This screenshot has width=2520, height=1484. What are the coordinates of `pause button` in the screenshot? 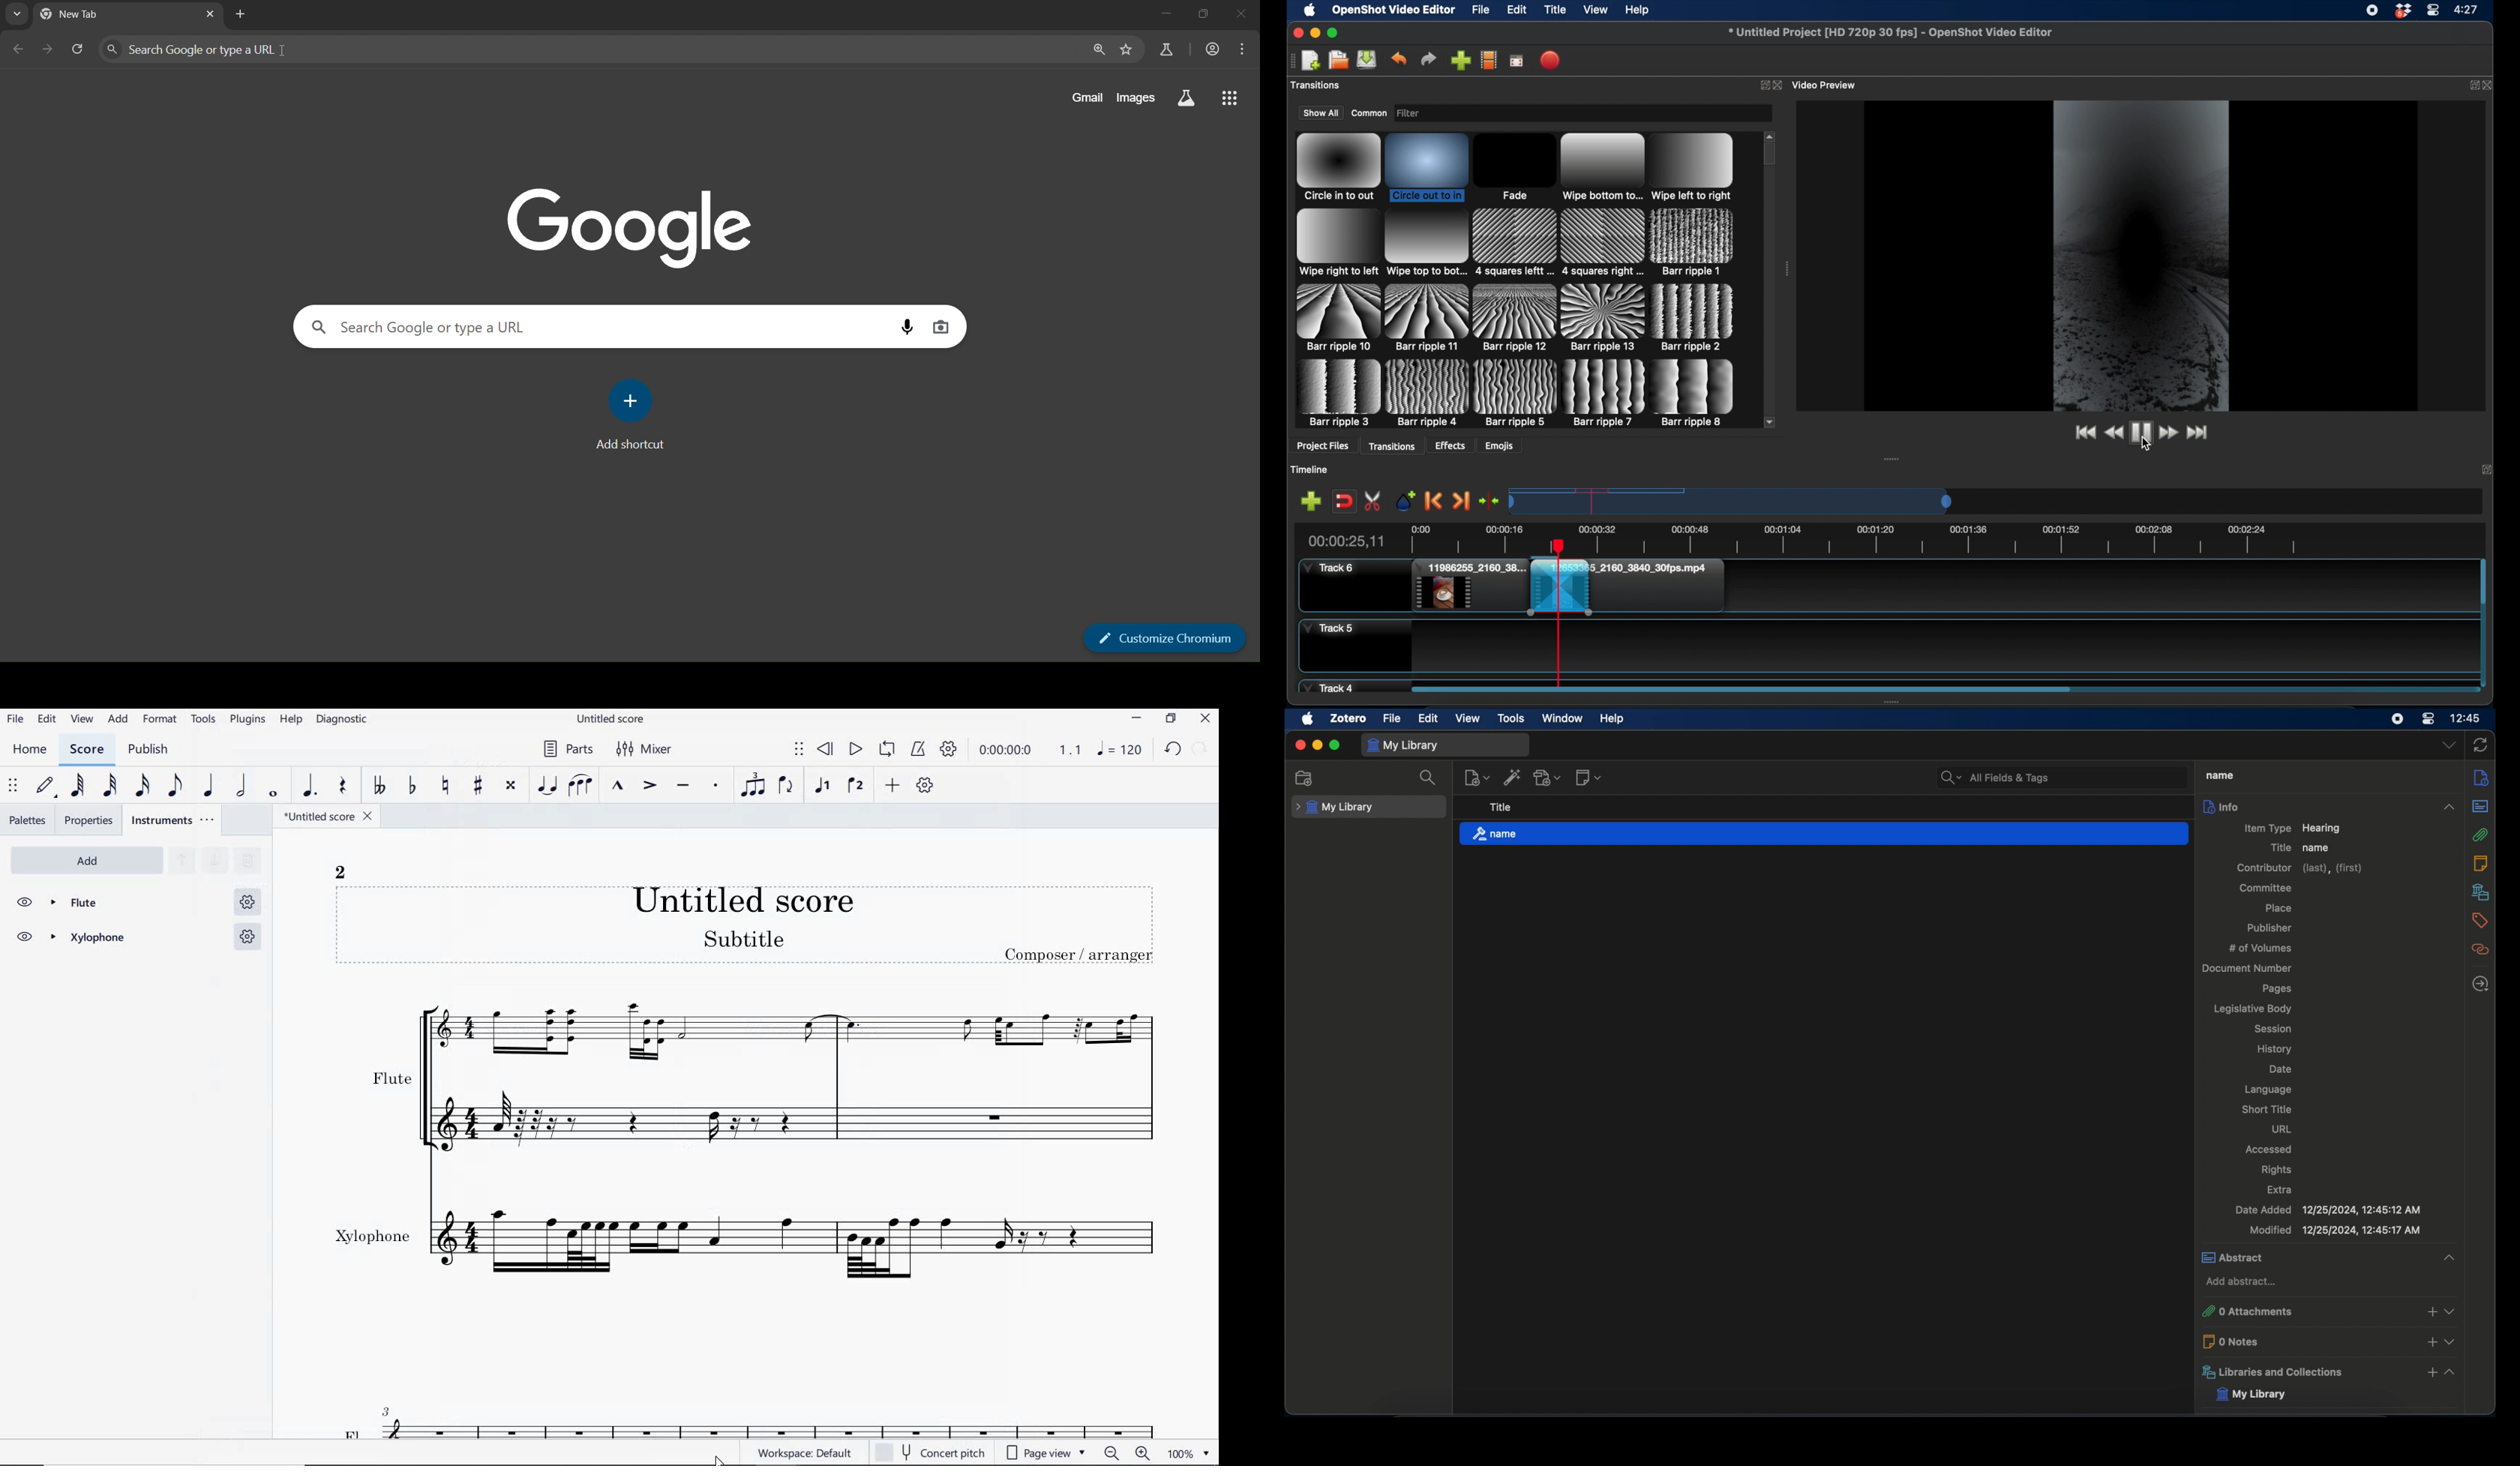 It's located at (2141, 432).